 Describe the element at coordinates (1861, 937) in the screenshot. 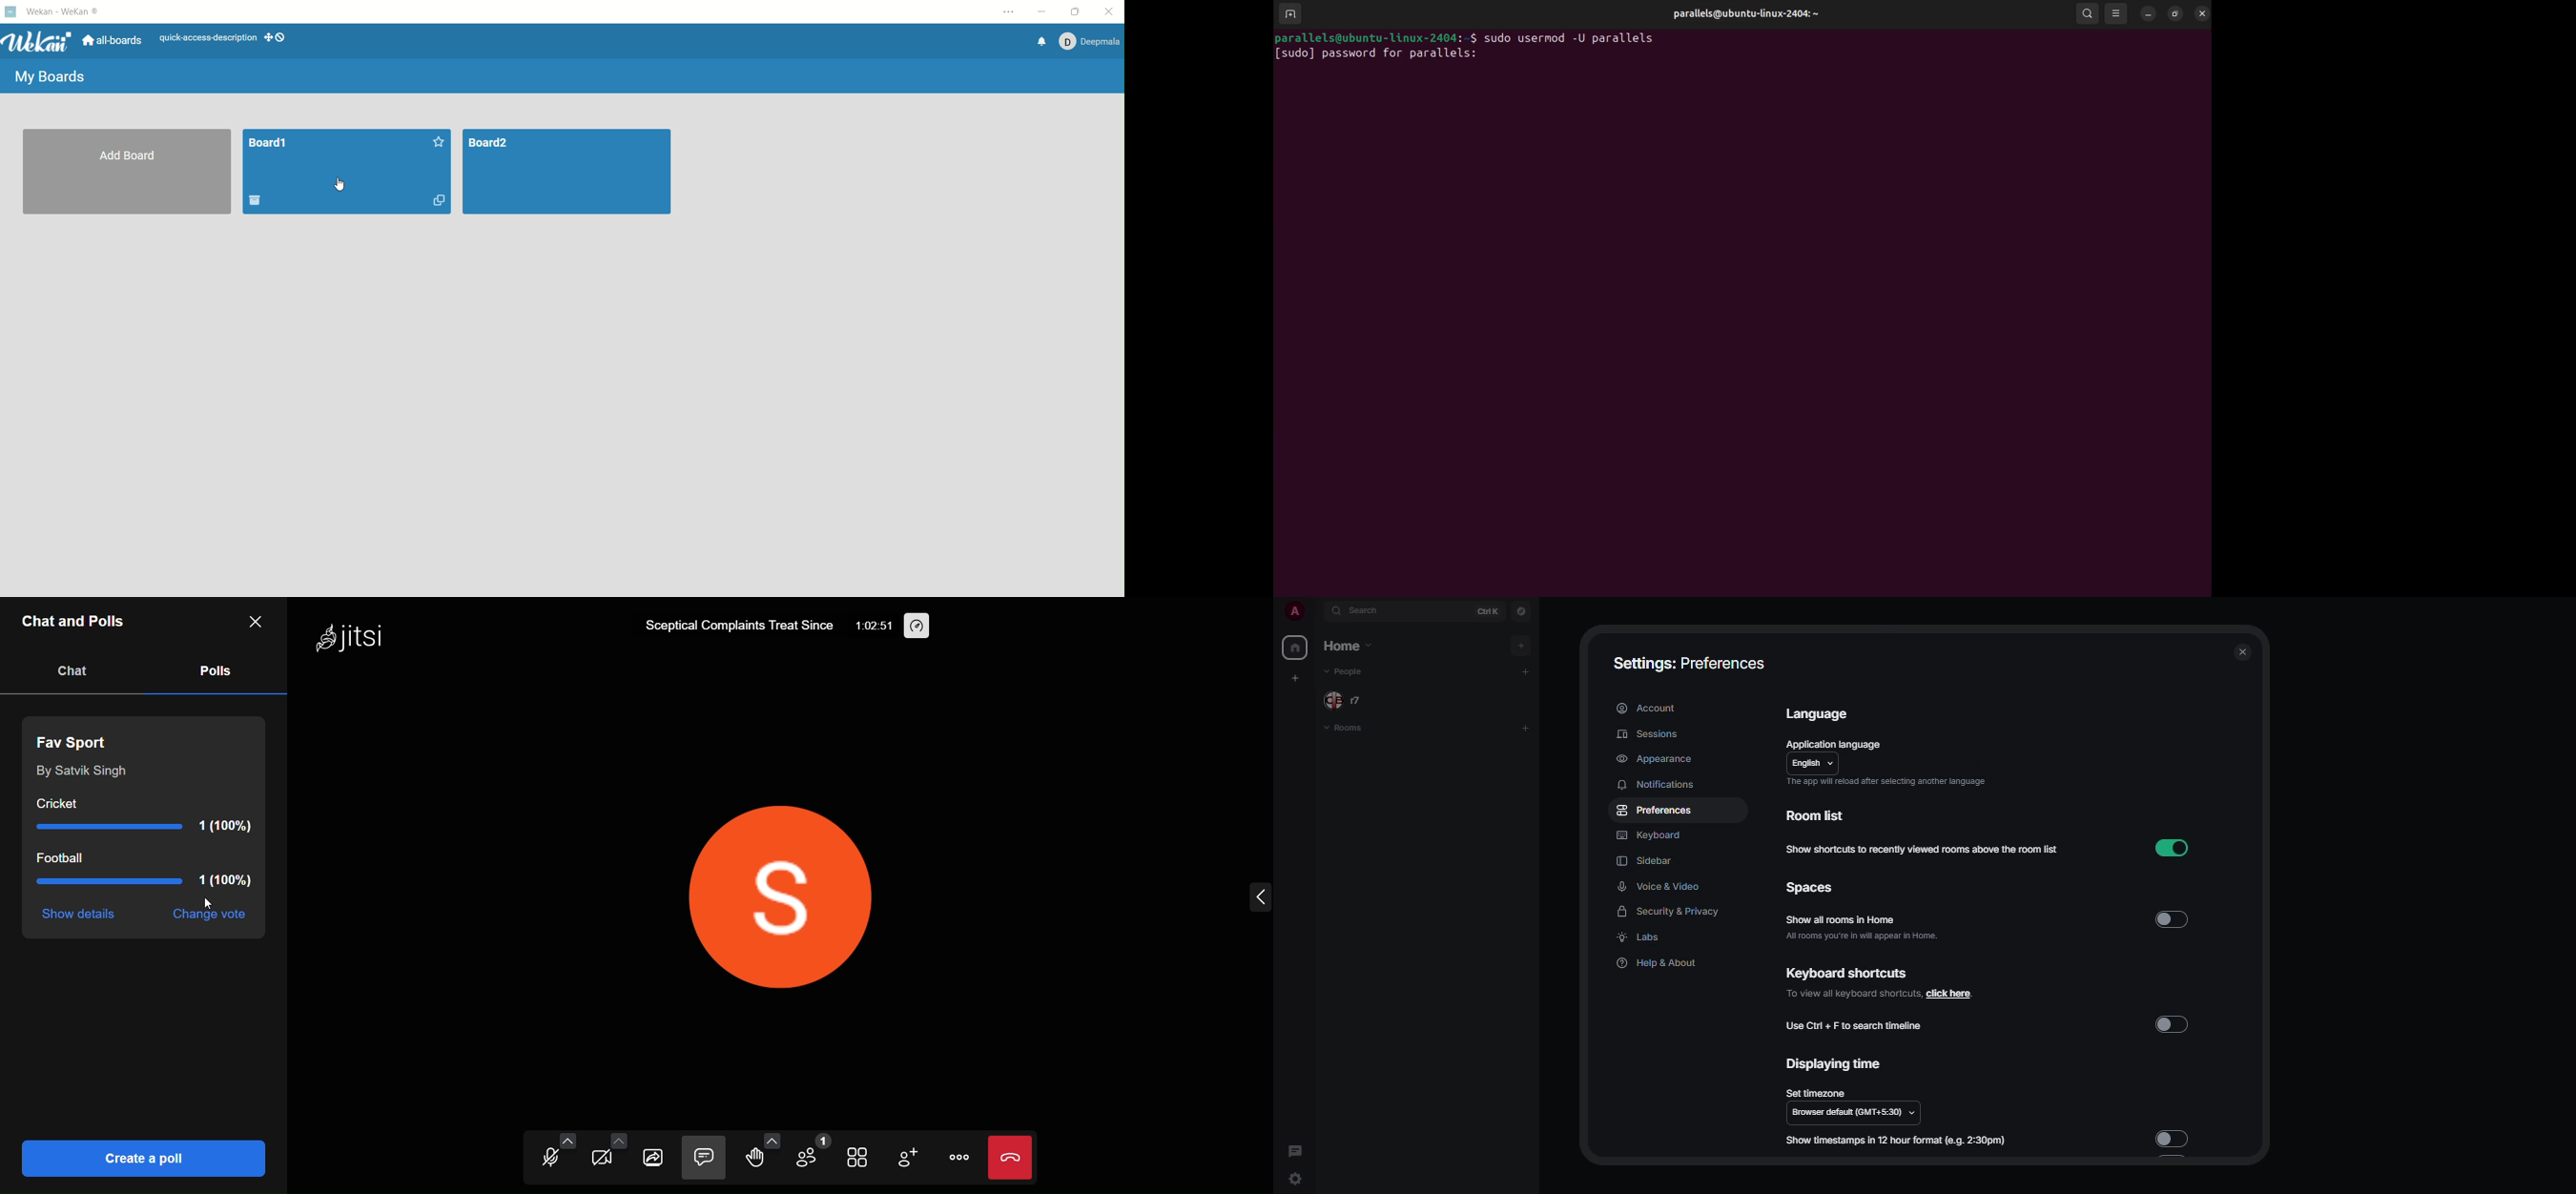

I see `all rooms you're in will appear in home` at that location.